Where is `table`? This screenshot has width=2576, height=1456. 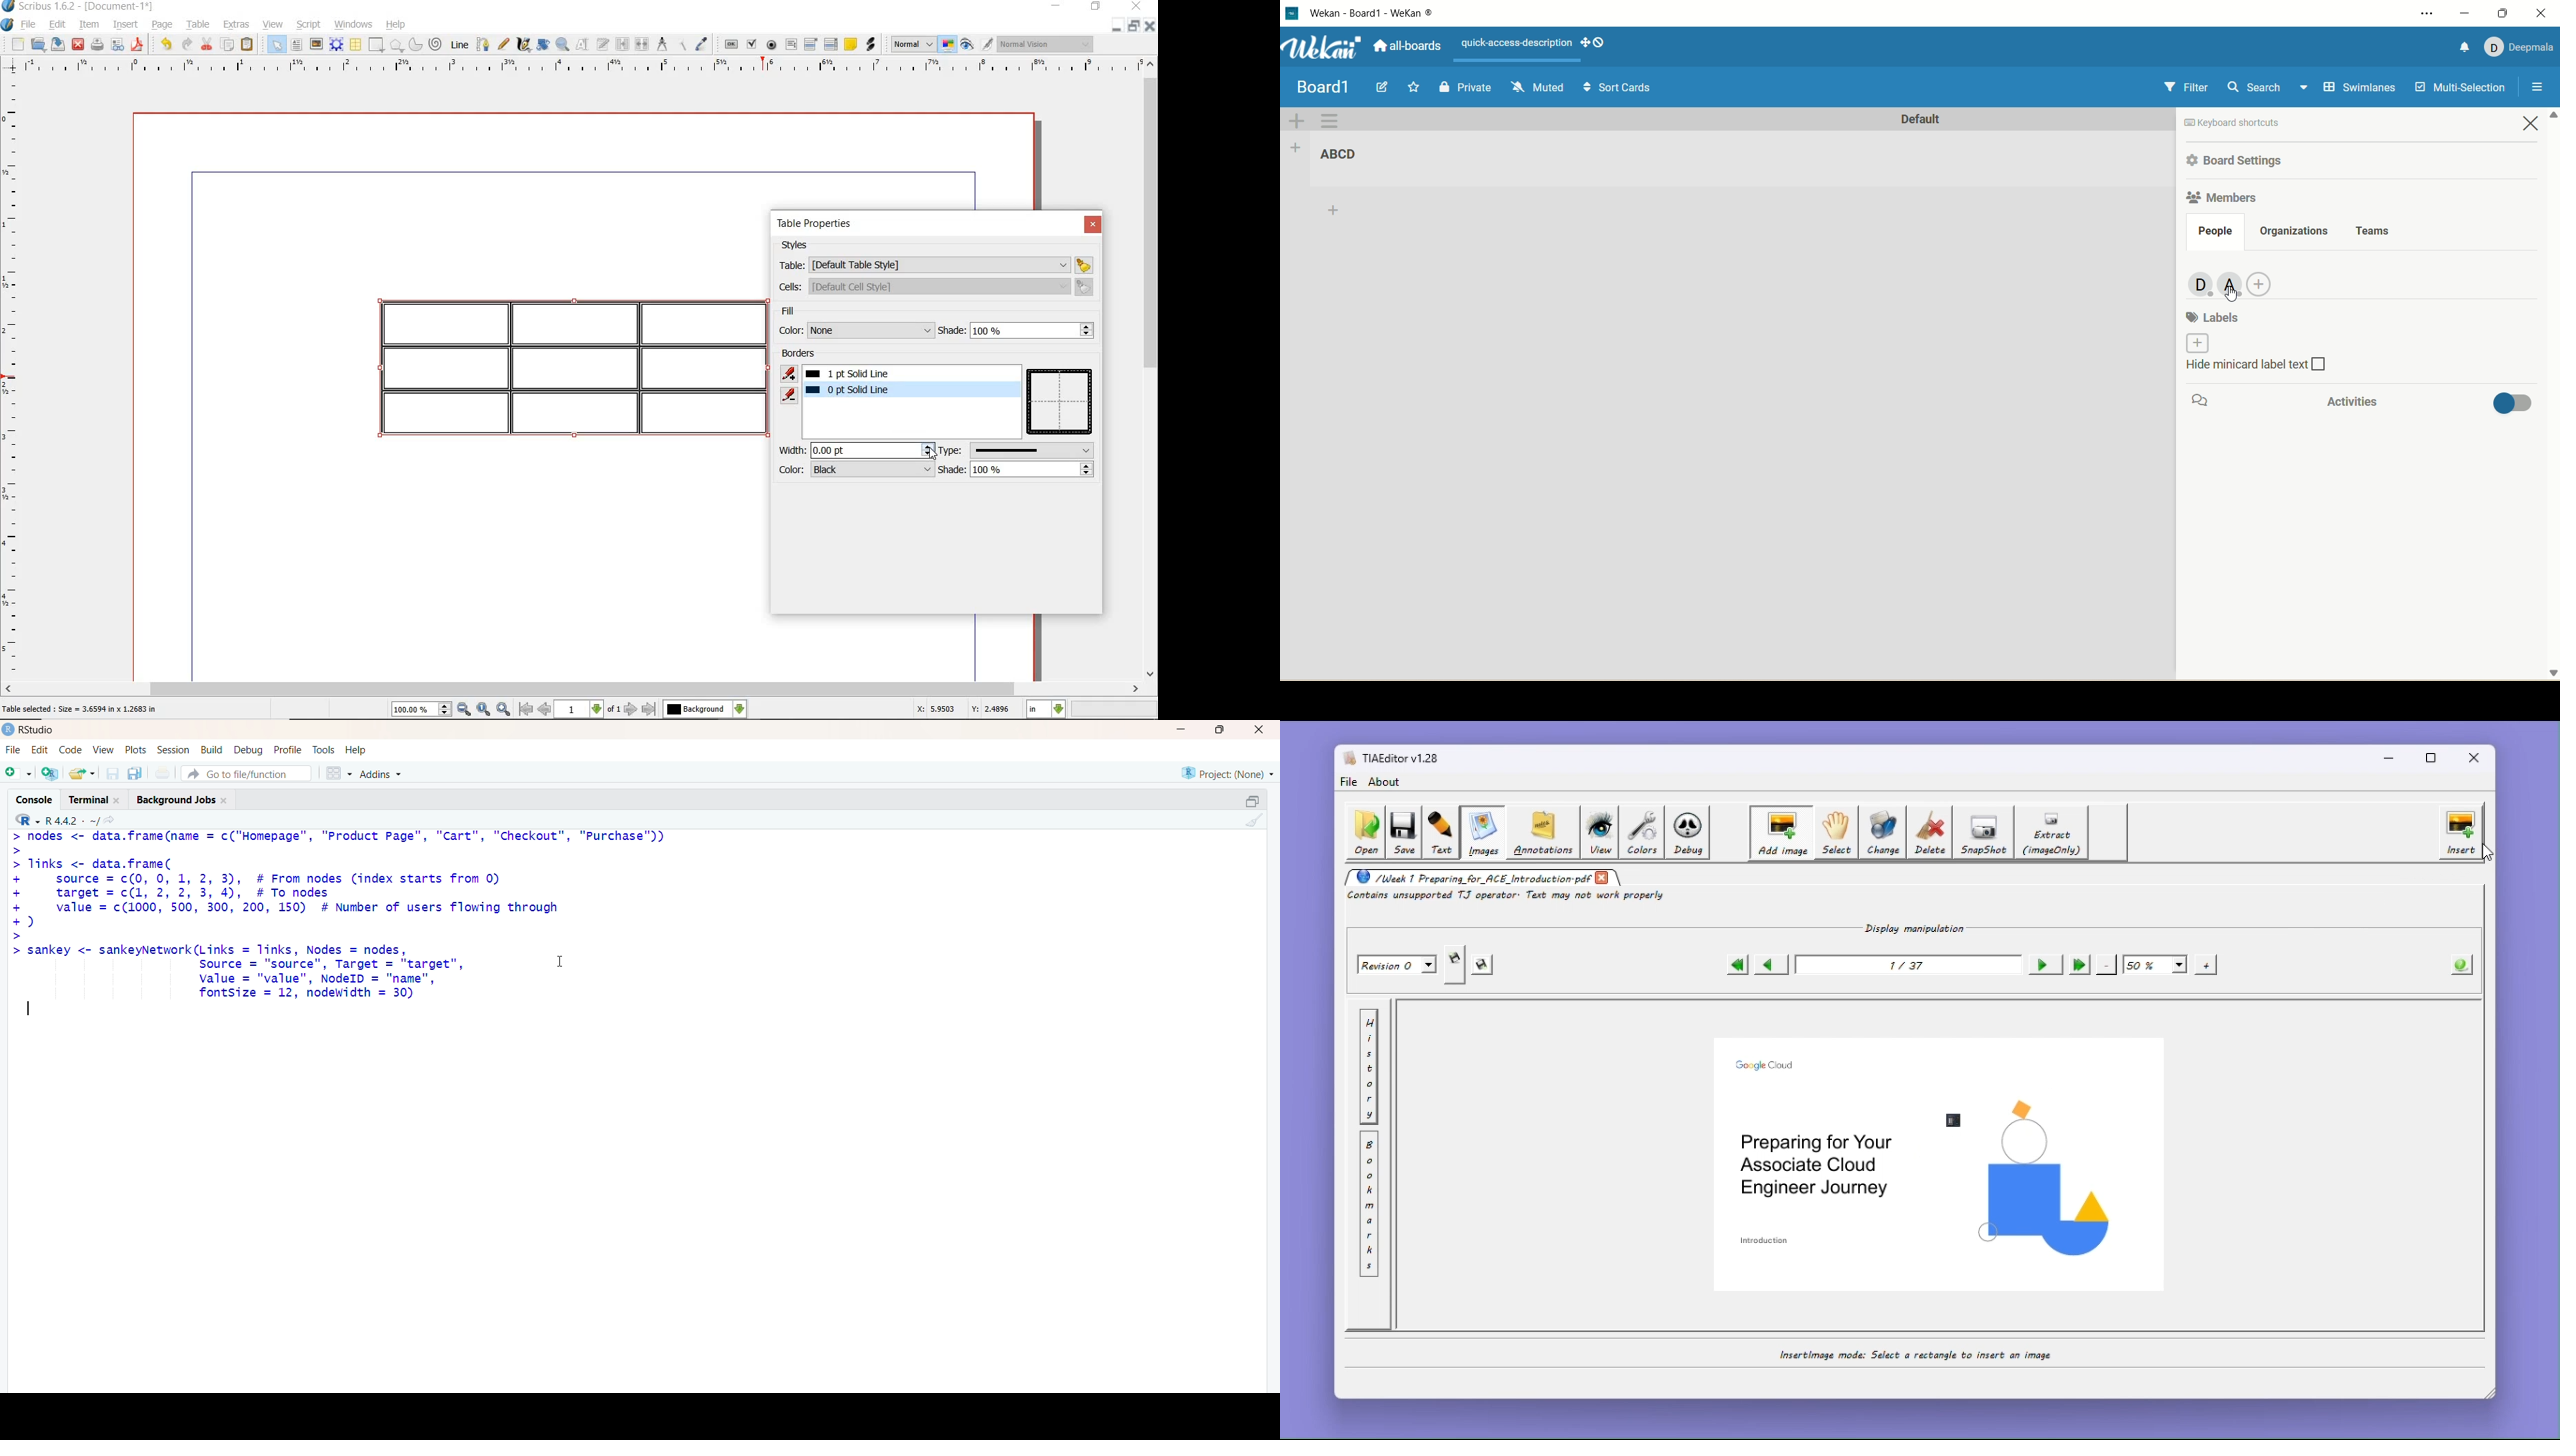 table is located at coordinates (936, 264).